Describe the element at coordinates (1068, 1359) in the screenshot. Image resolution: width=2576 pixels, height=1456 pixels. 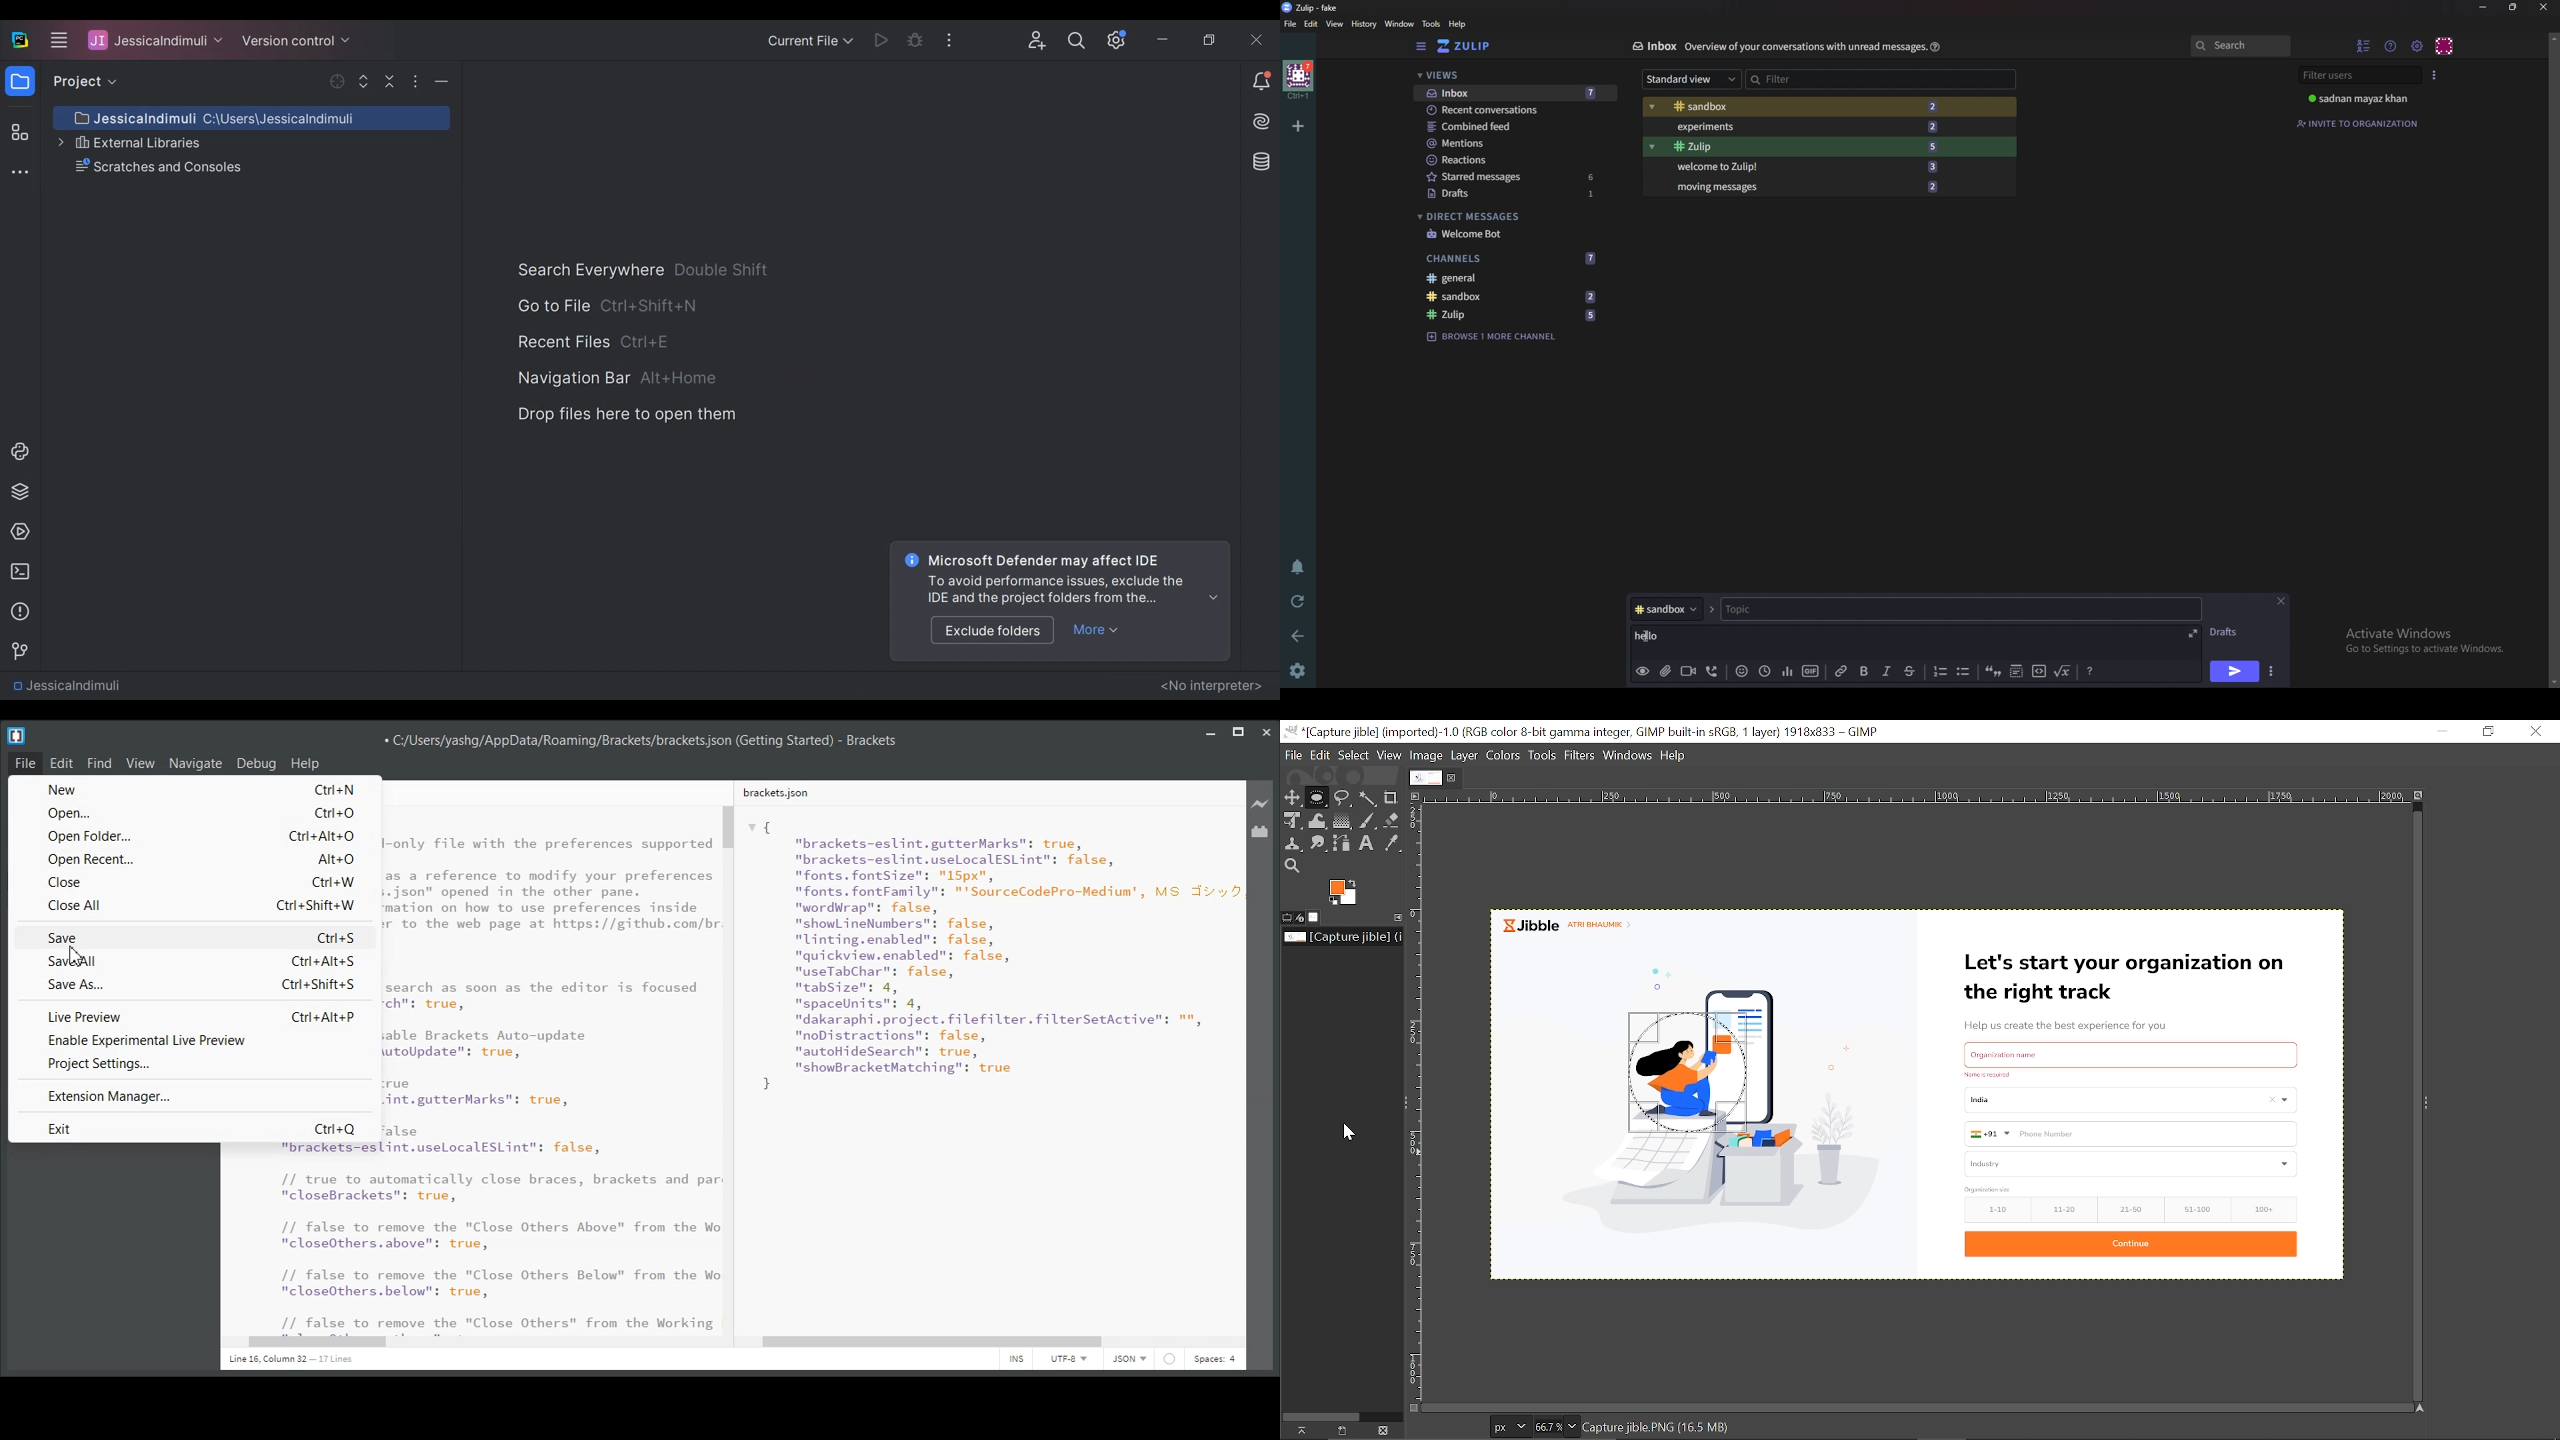
I see `UTF-8` at that location.